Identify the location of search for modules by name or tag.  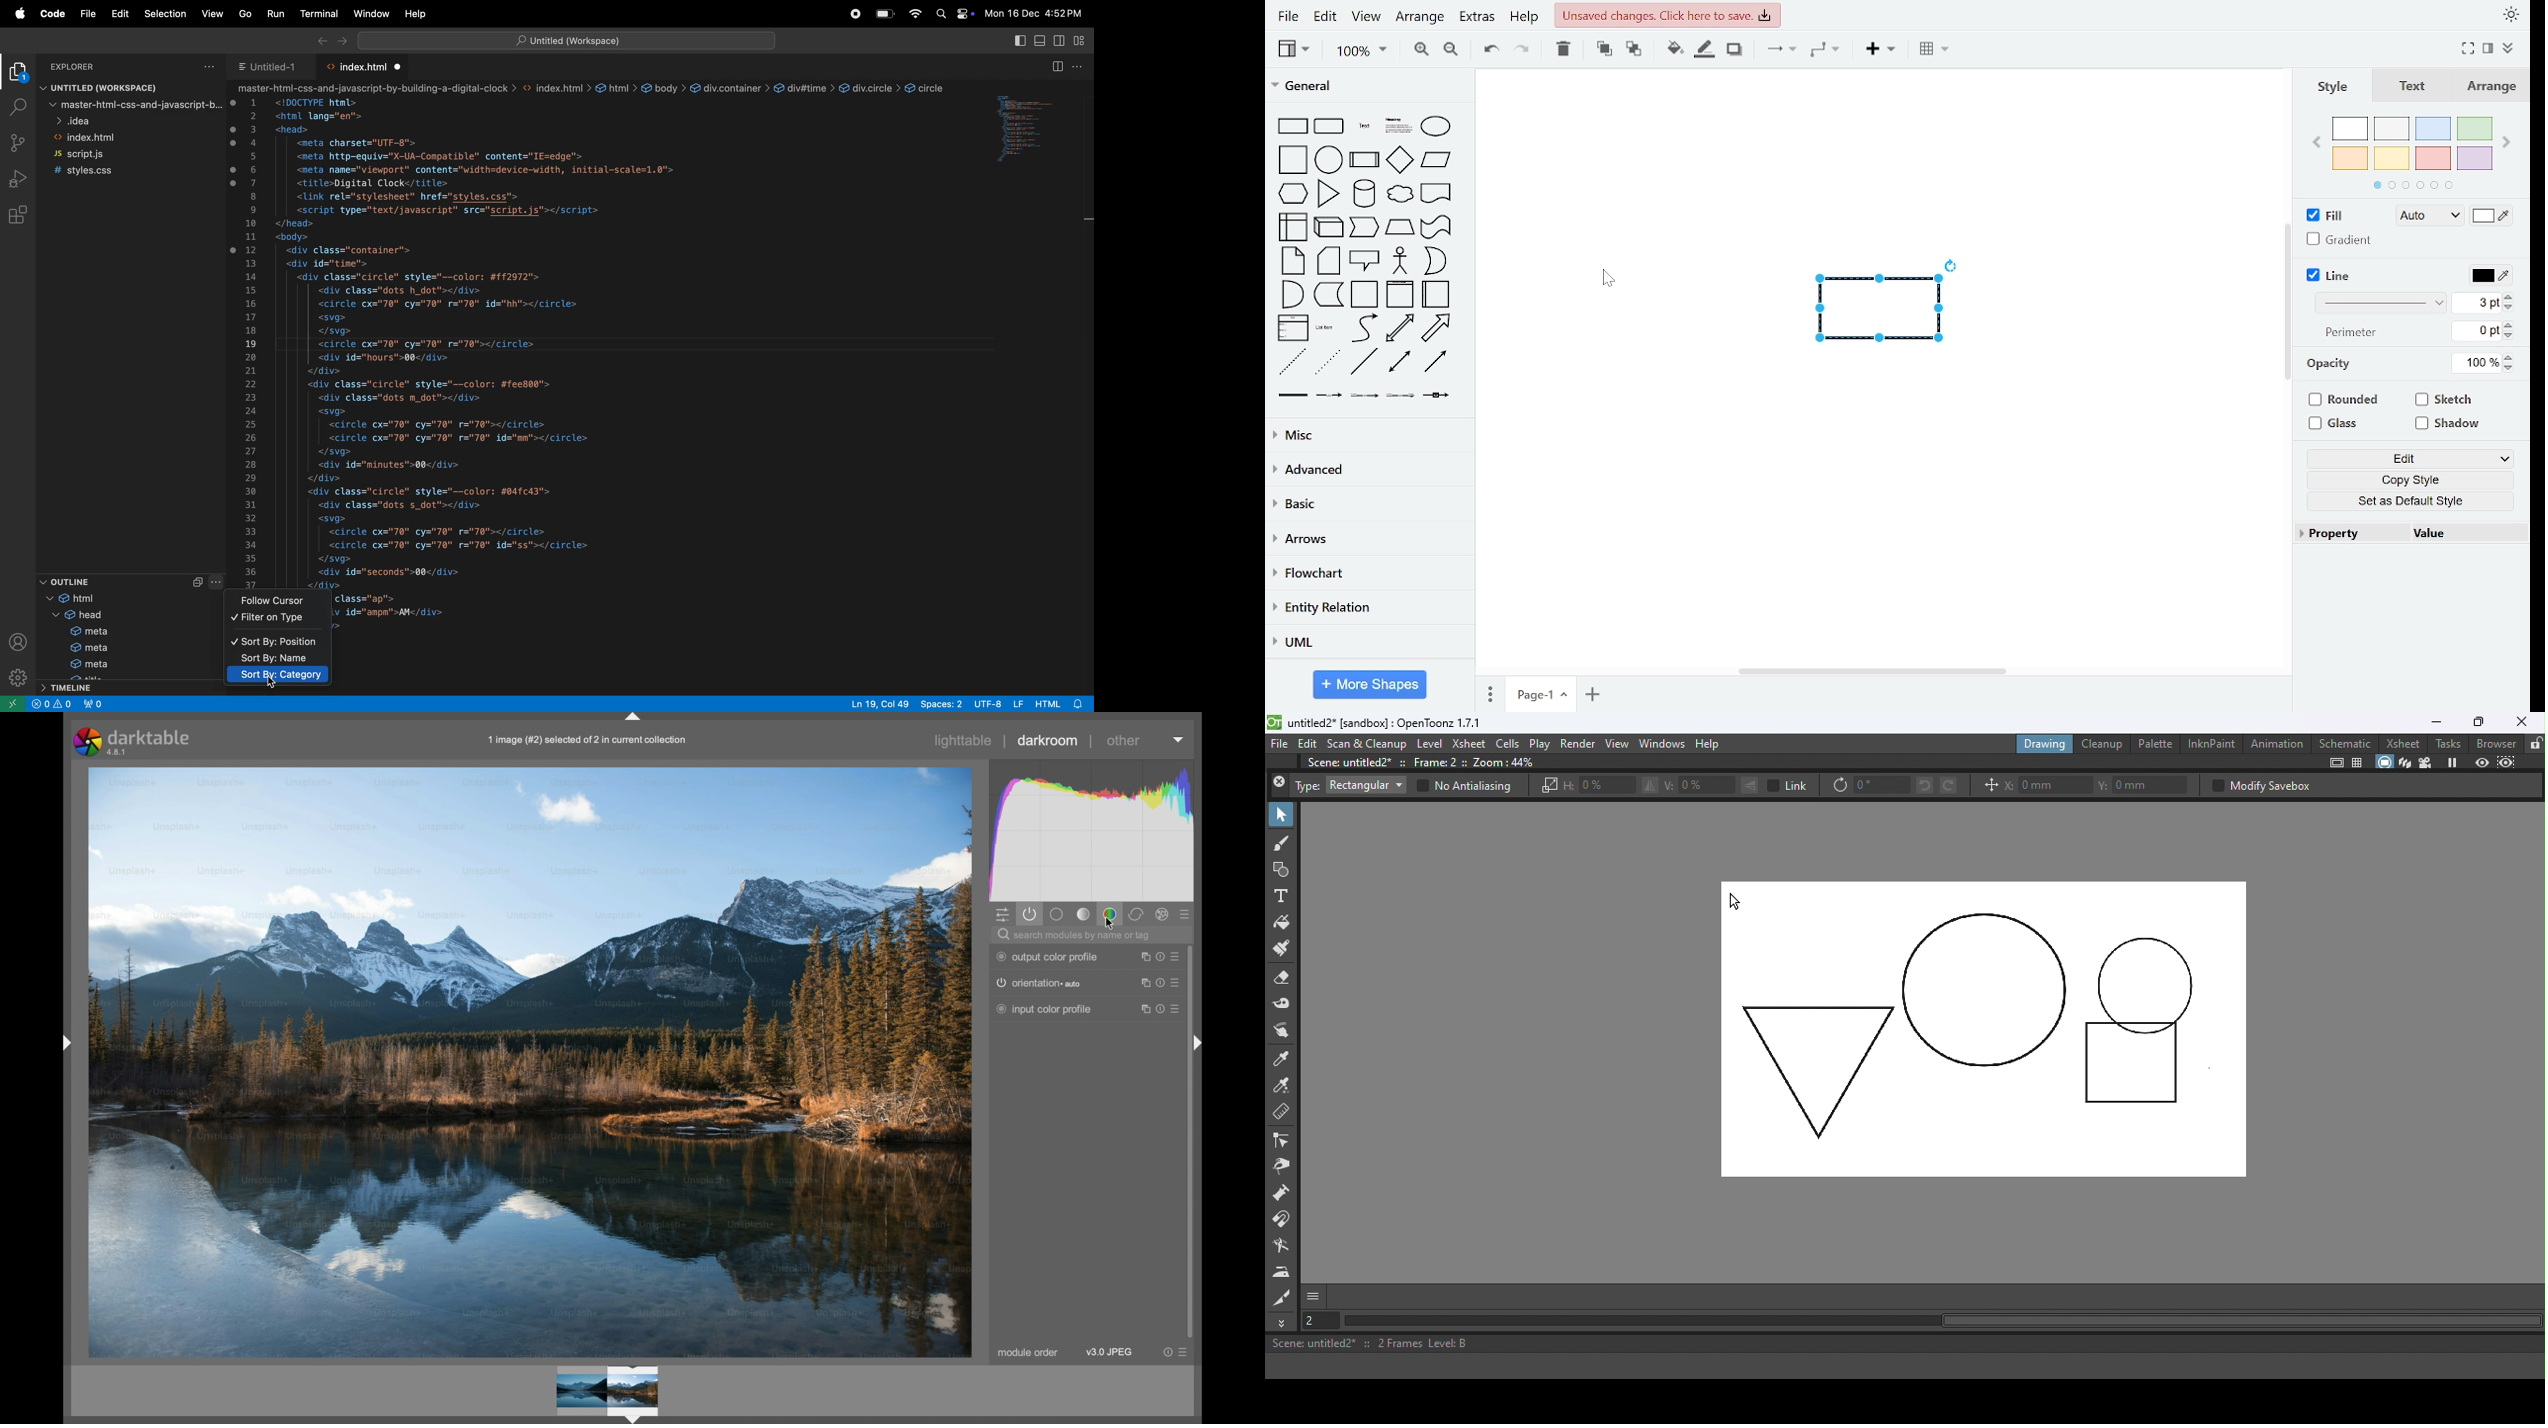
(1083, 935).